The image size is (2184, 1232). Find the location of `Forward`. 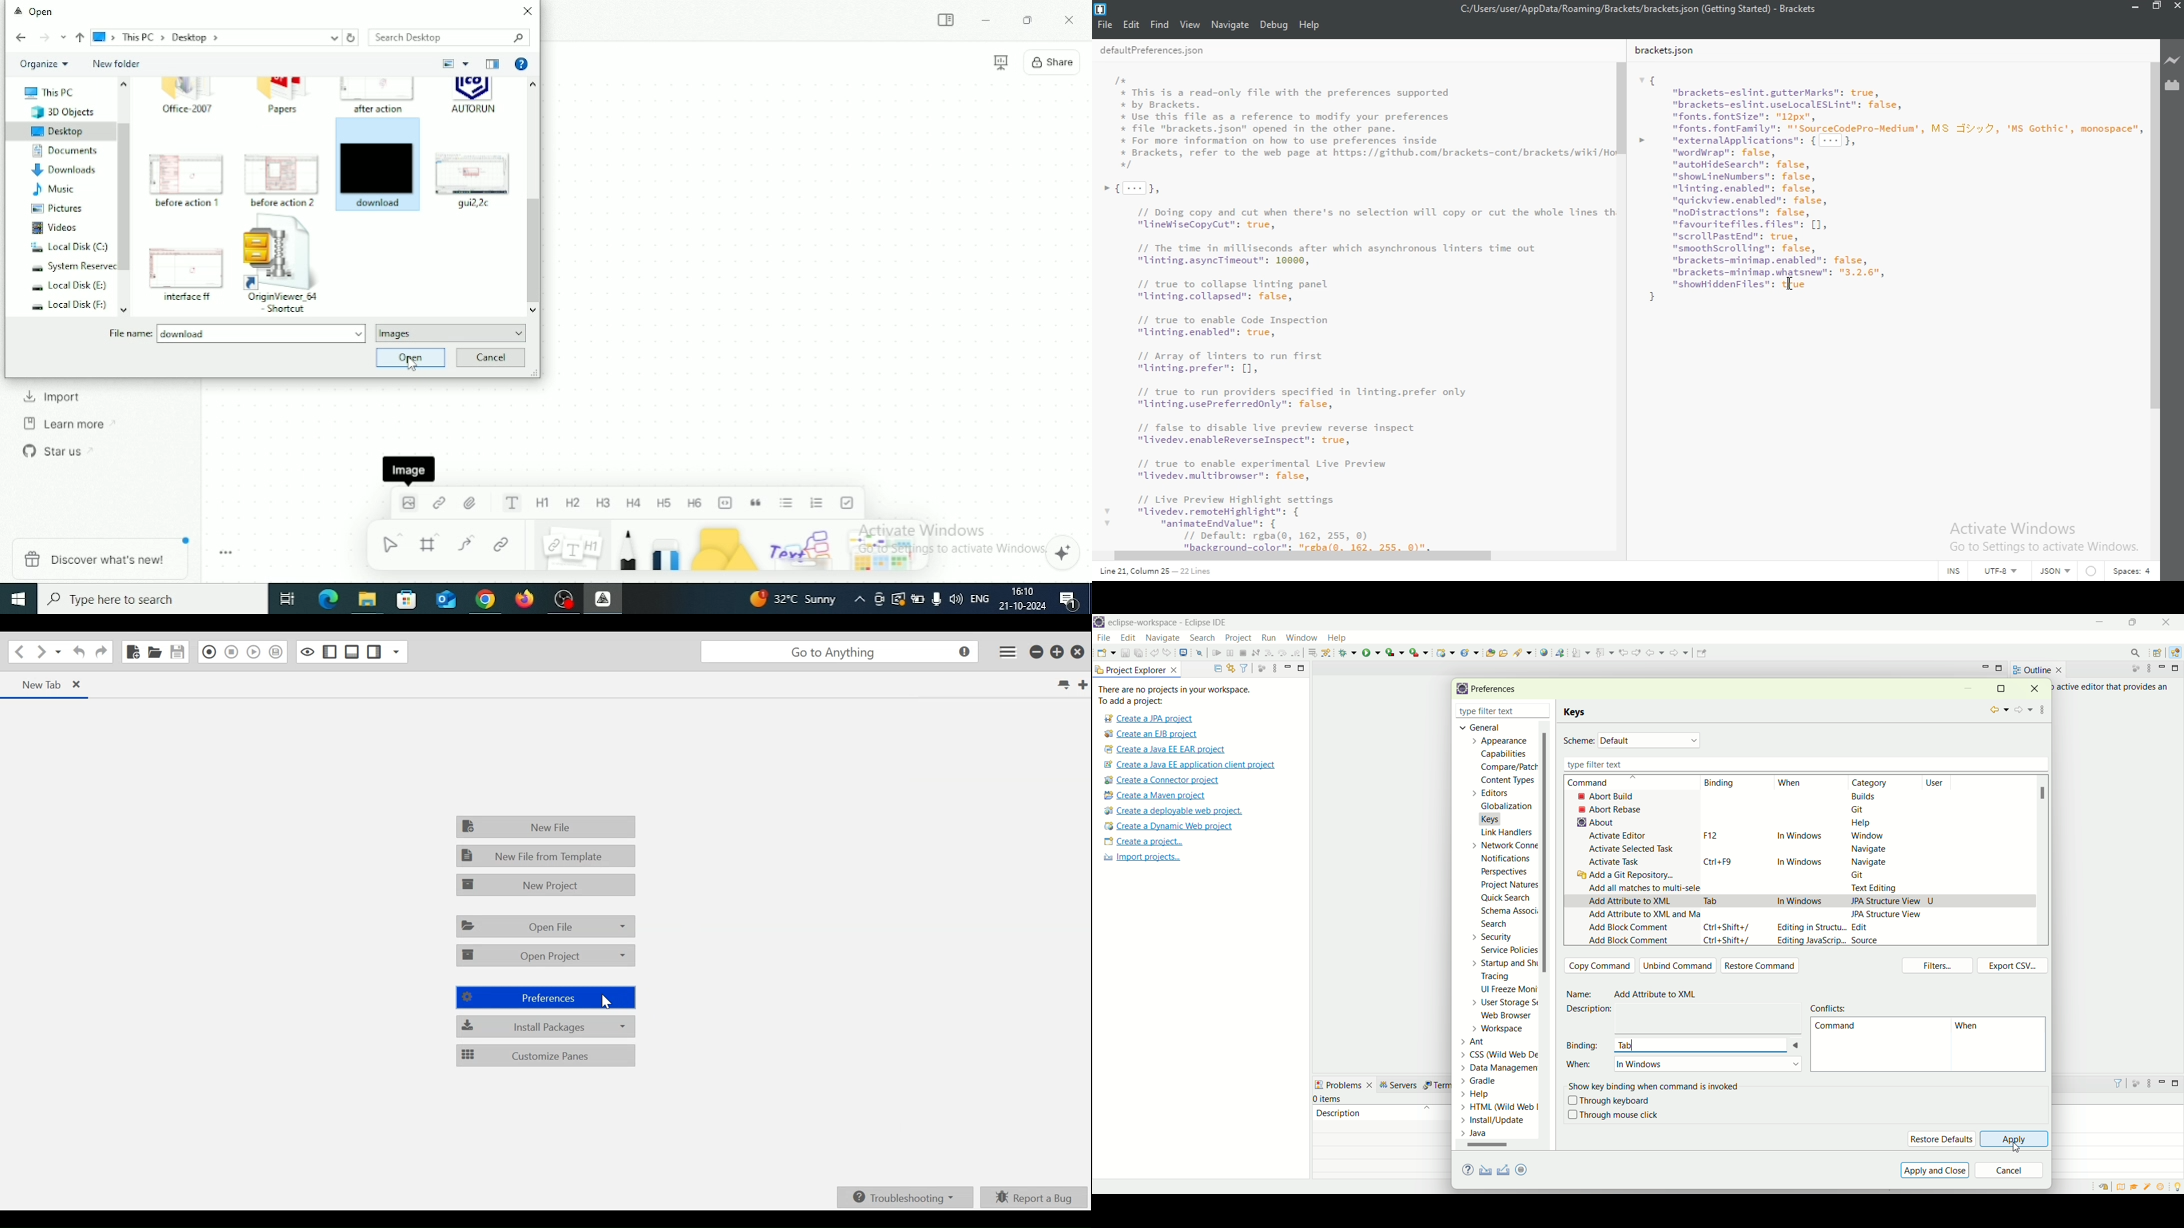

Forward is located at coordinates (43, 38).